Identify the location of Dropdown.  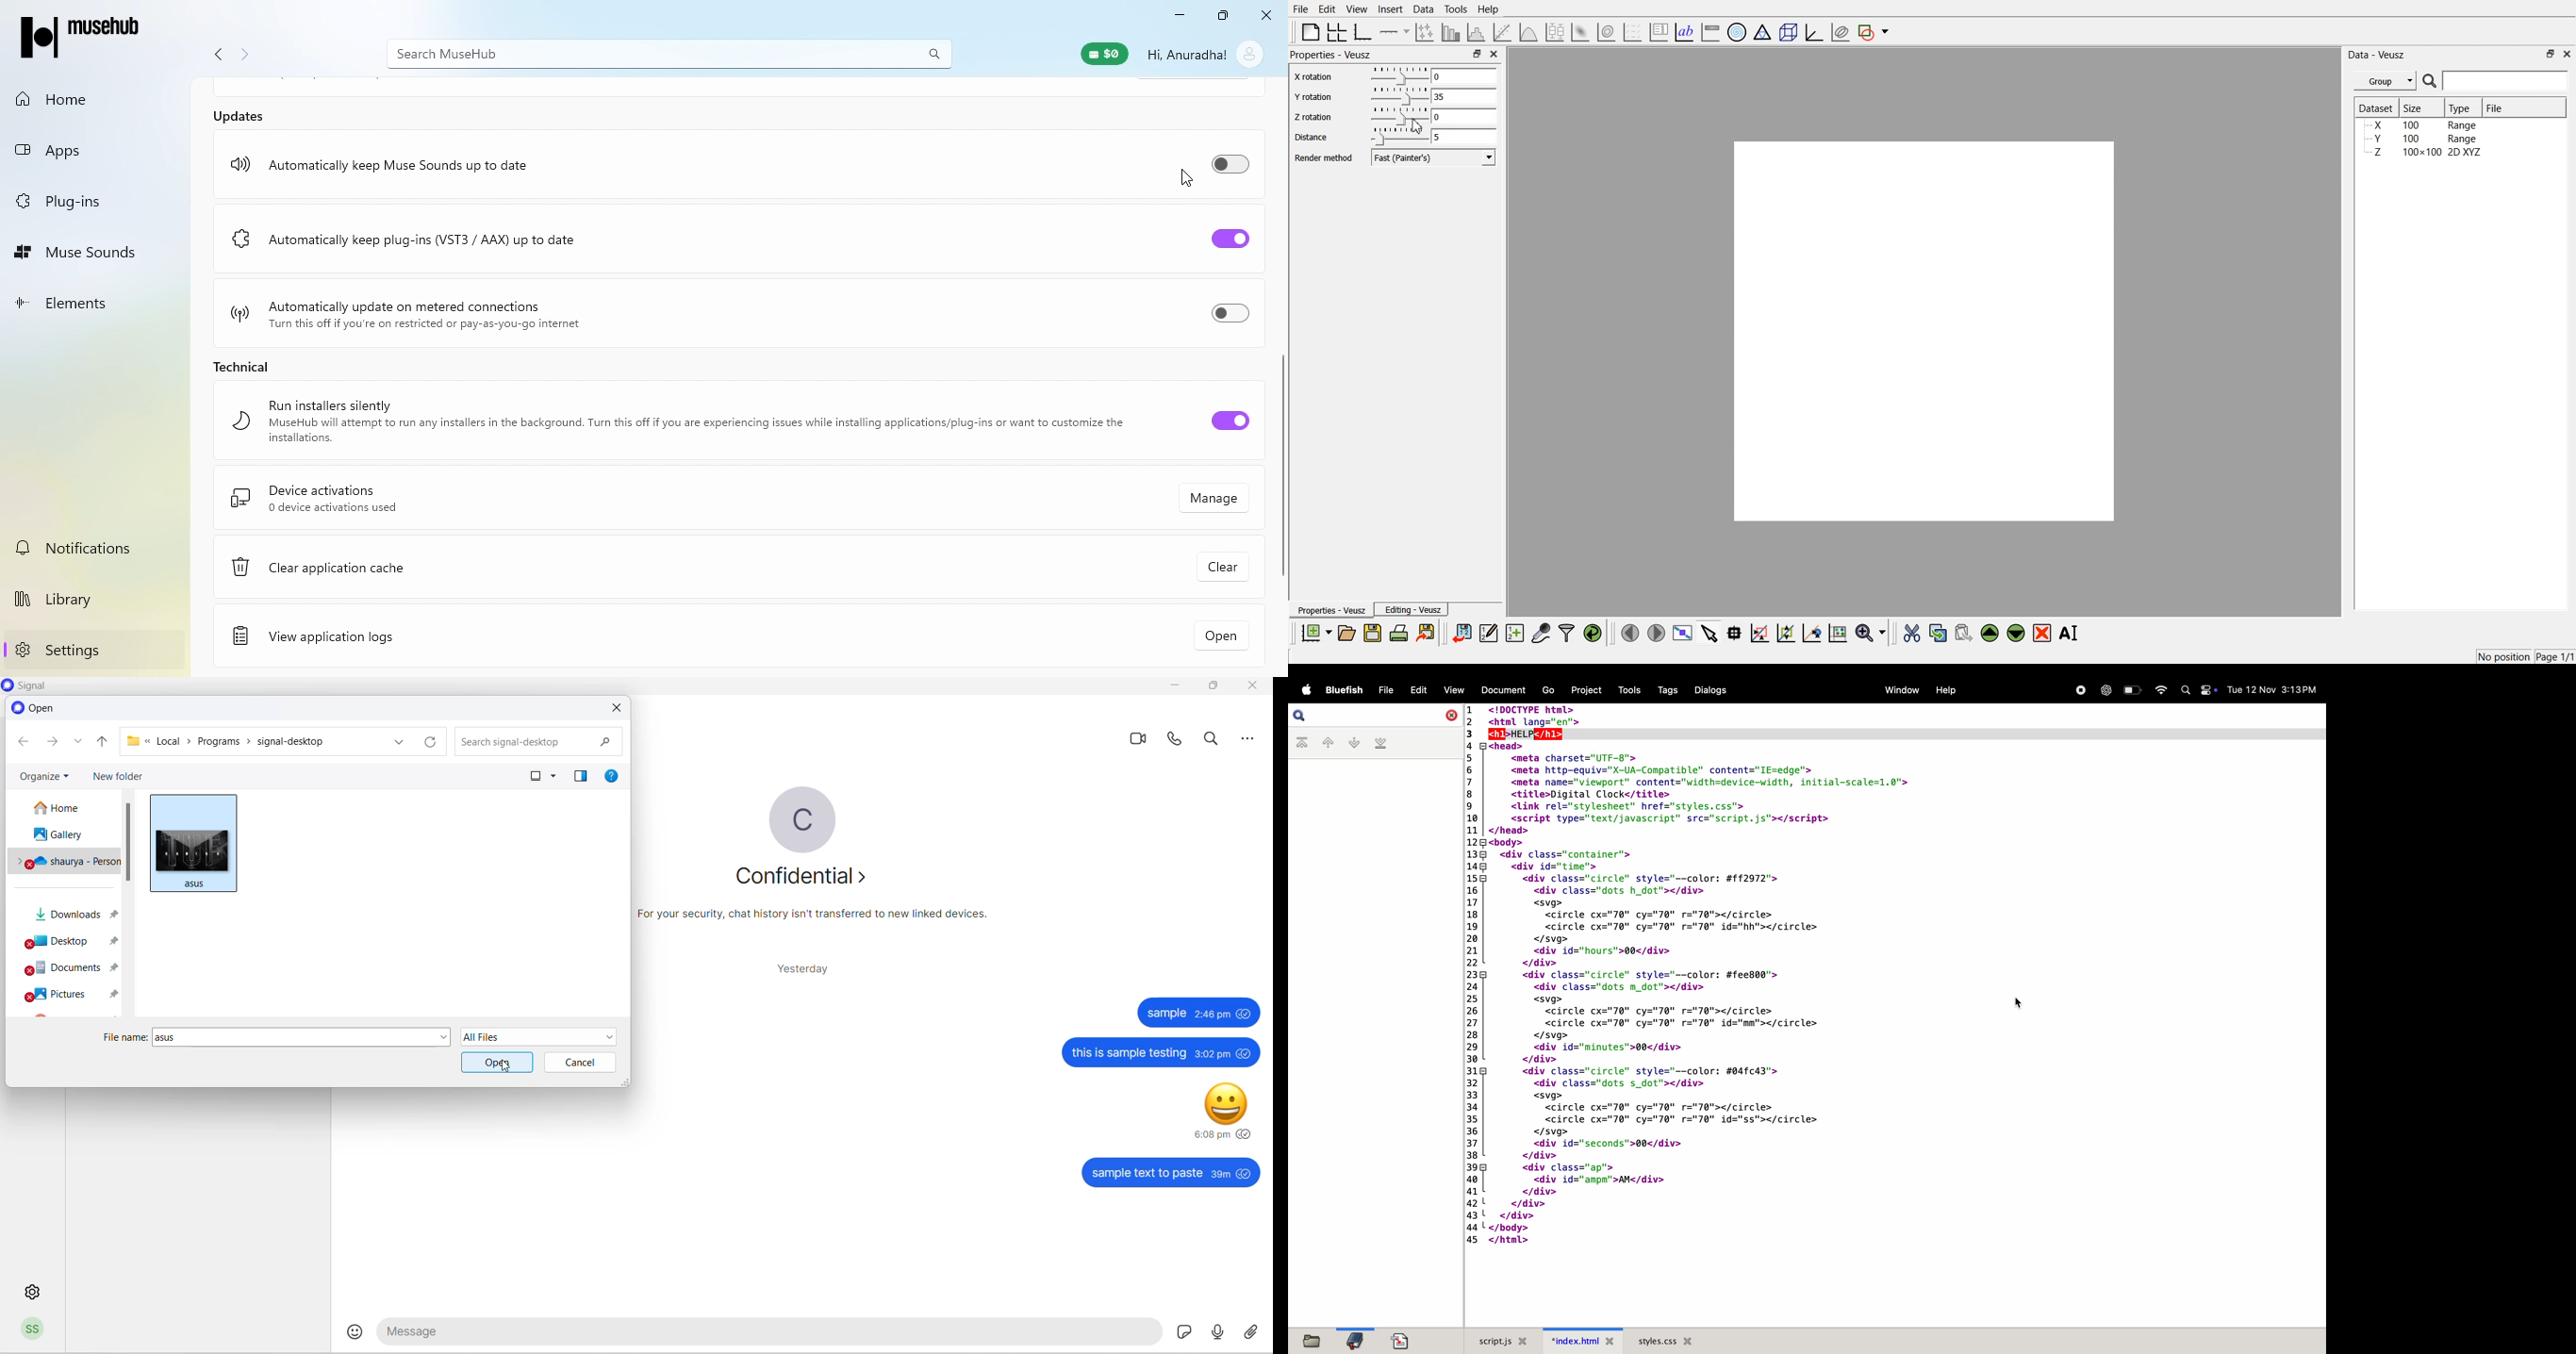
(1489, 157).